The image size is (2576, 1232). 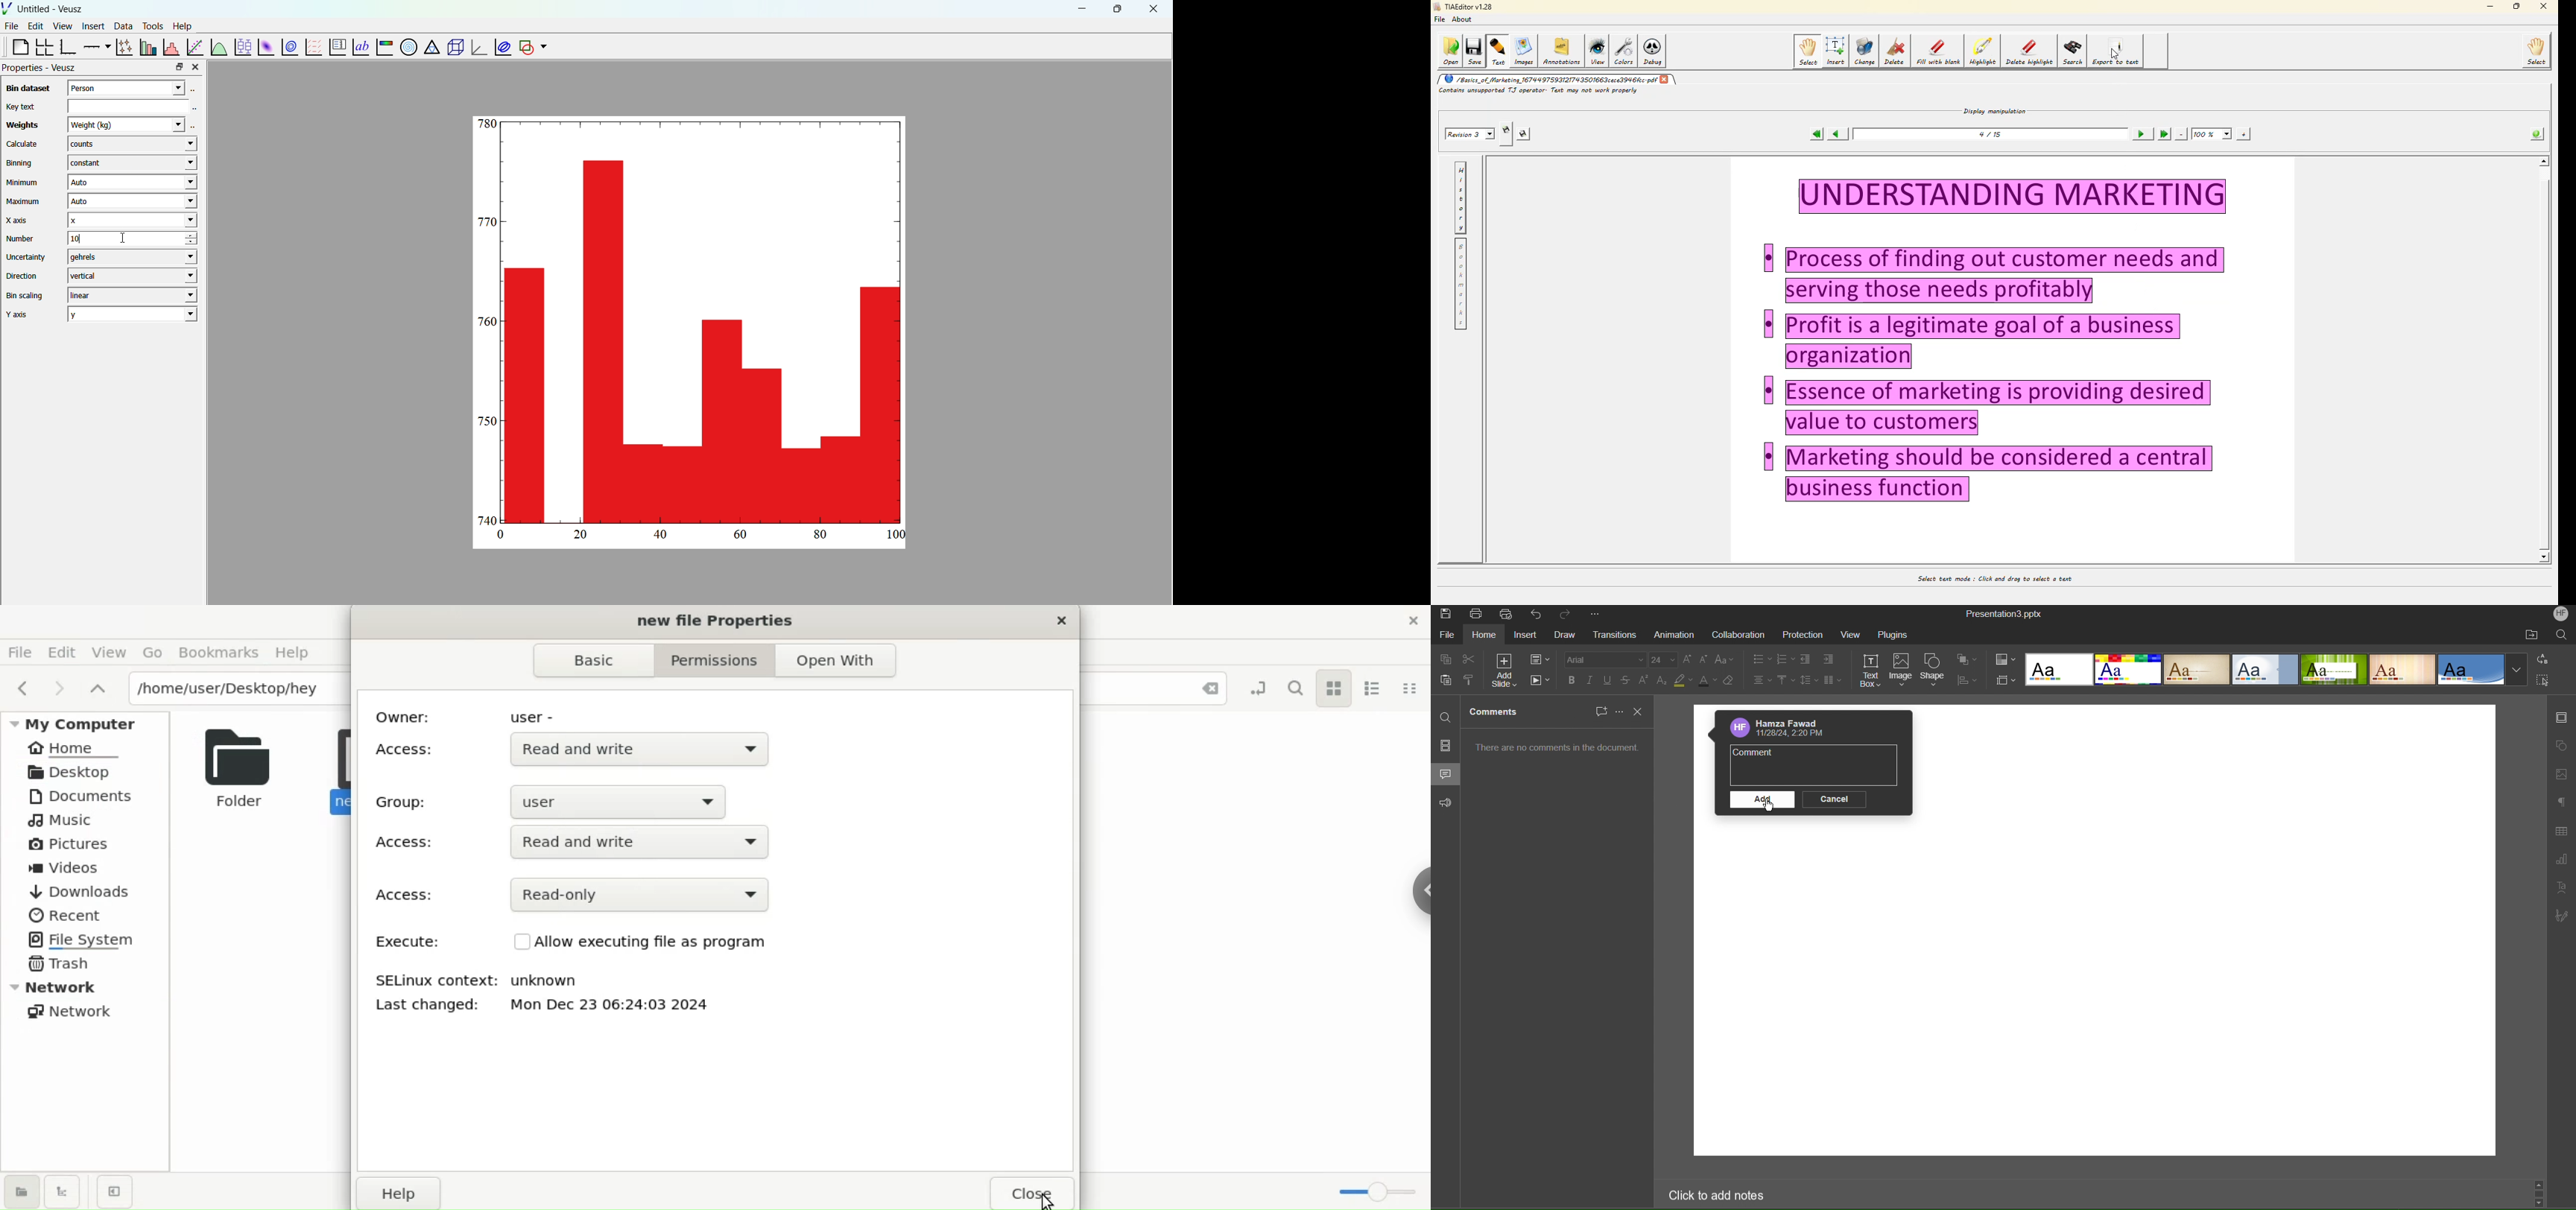 What do you see at coordinates (1645, 681) in the screenshot?
I see `Superscript` at bounding box center [1645, 681].